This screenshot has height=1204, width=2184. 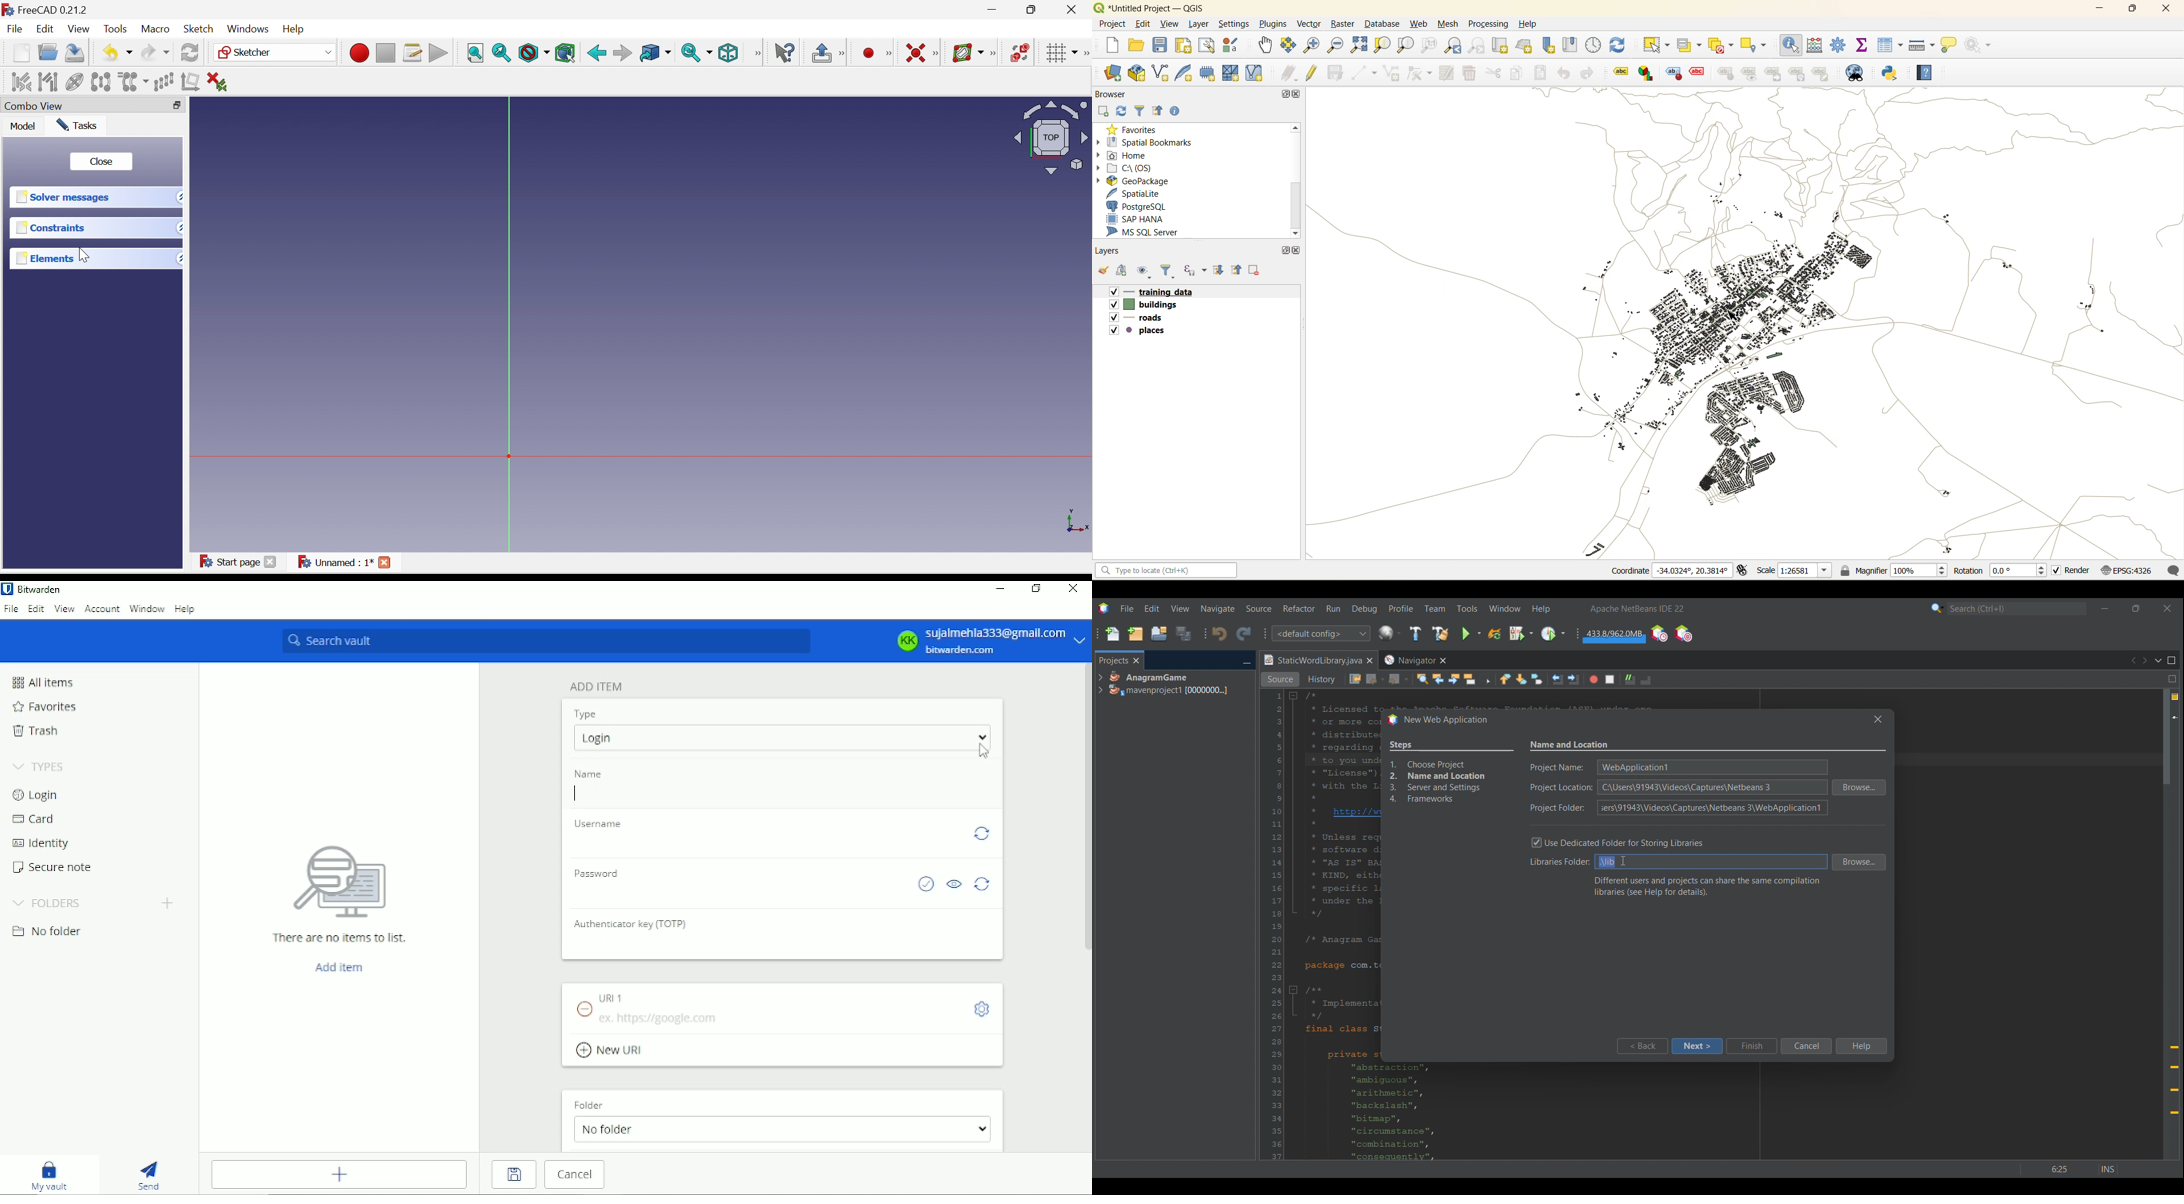 I want to click on Login, so click(x=37, y=794).